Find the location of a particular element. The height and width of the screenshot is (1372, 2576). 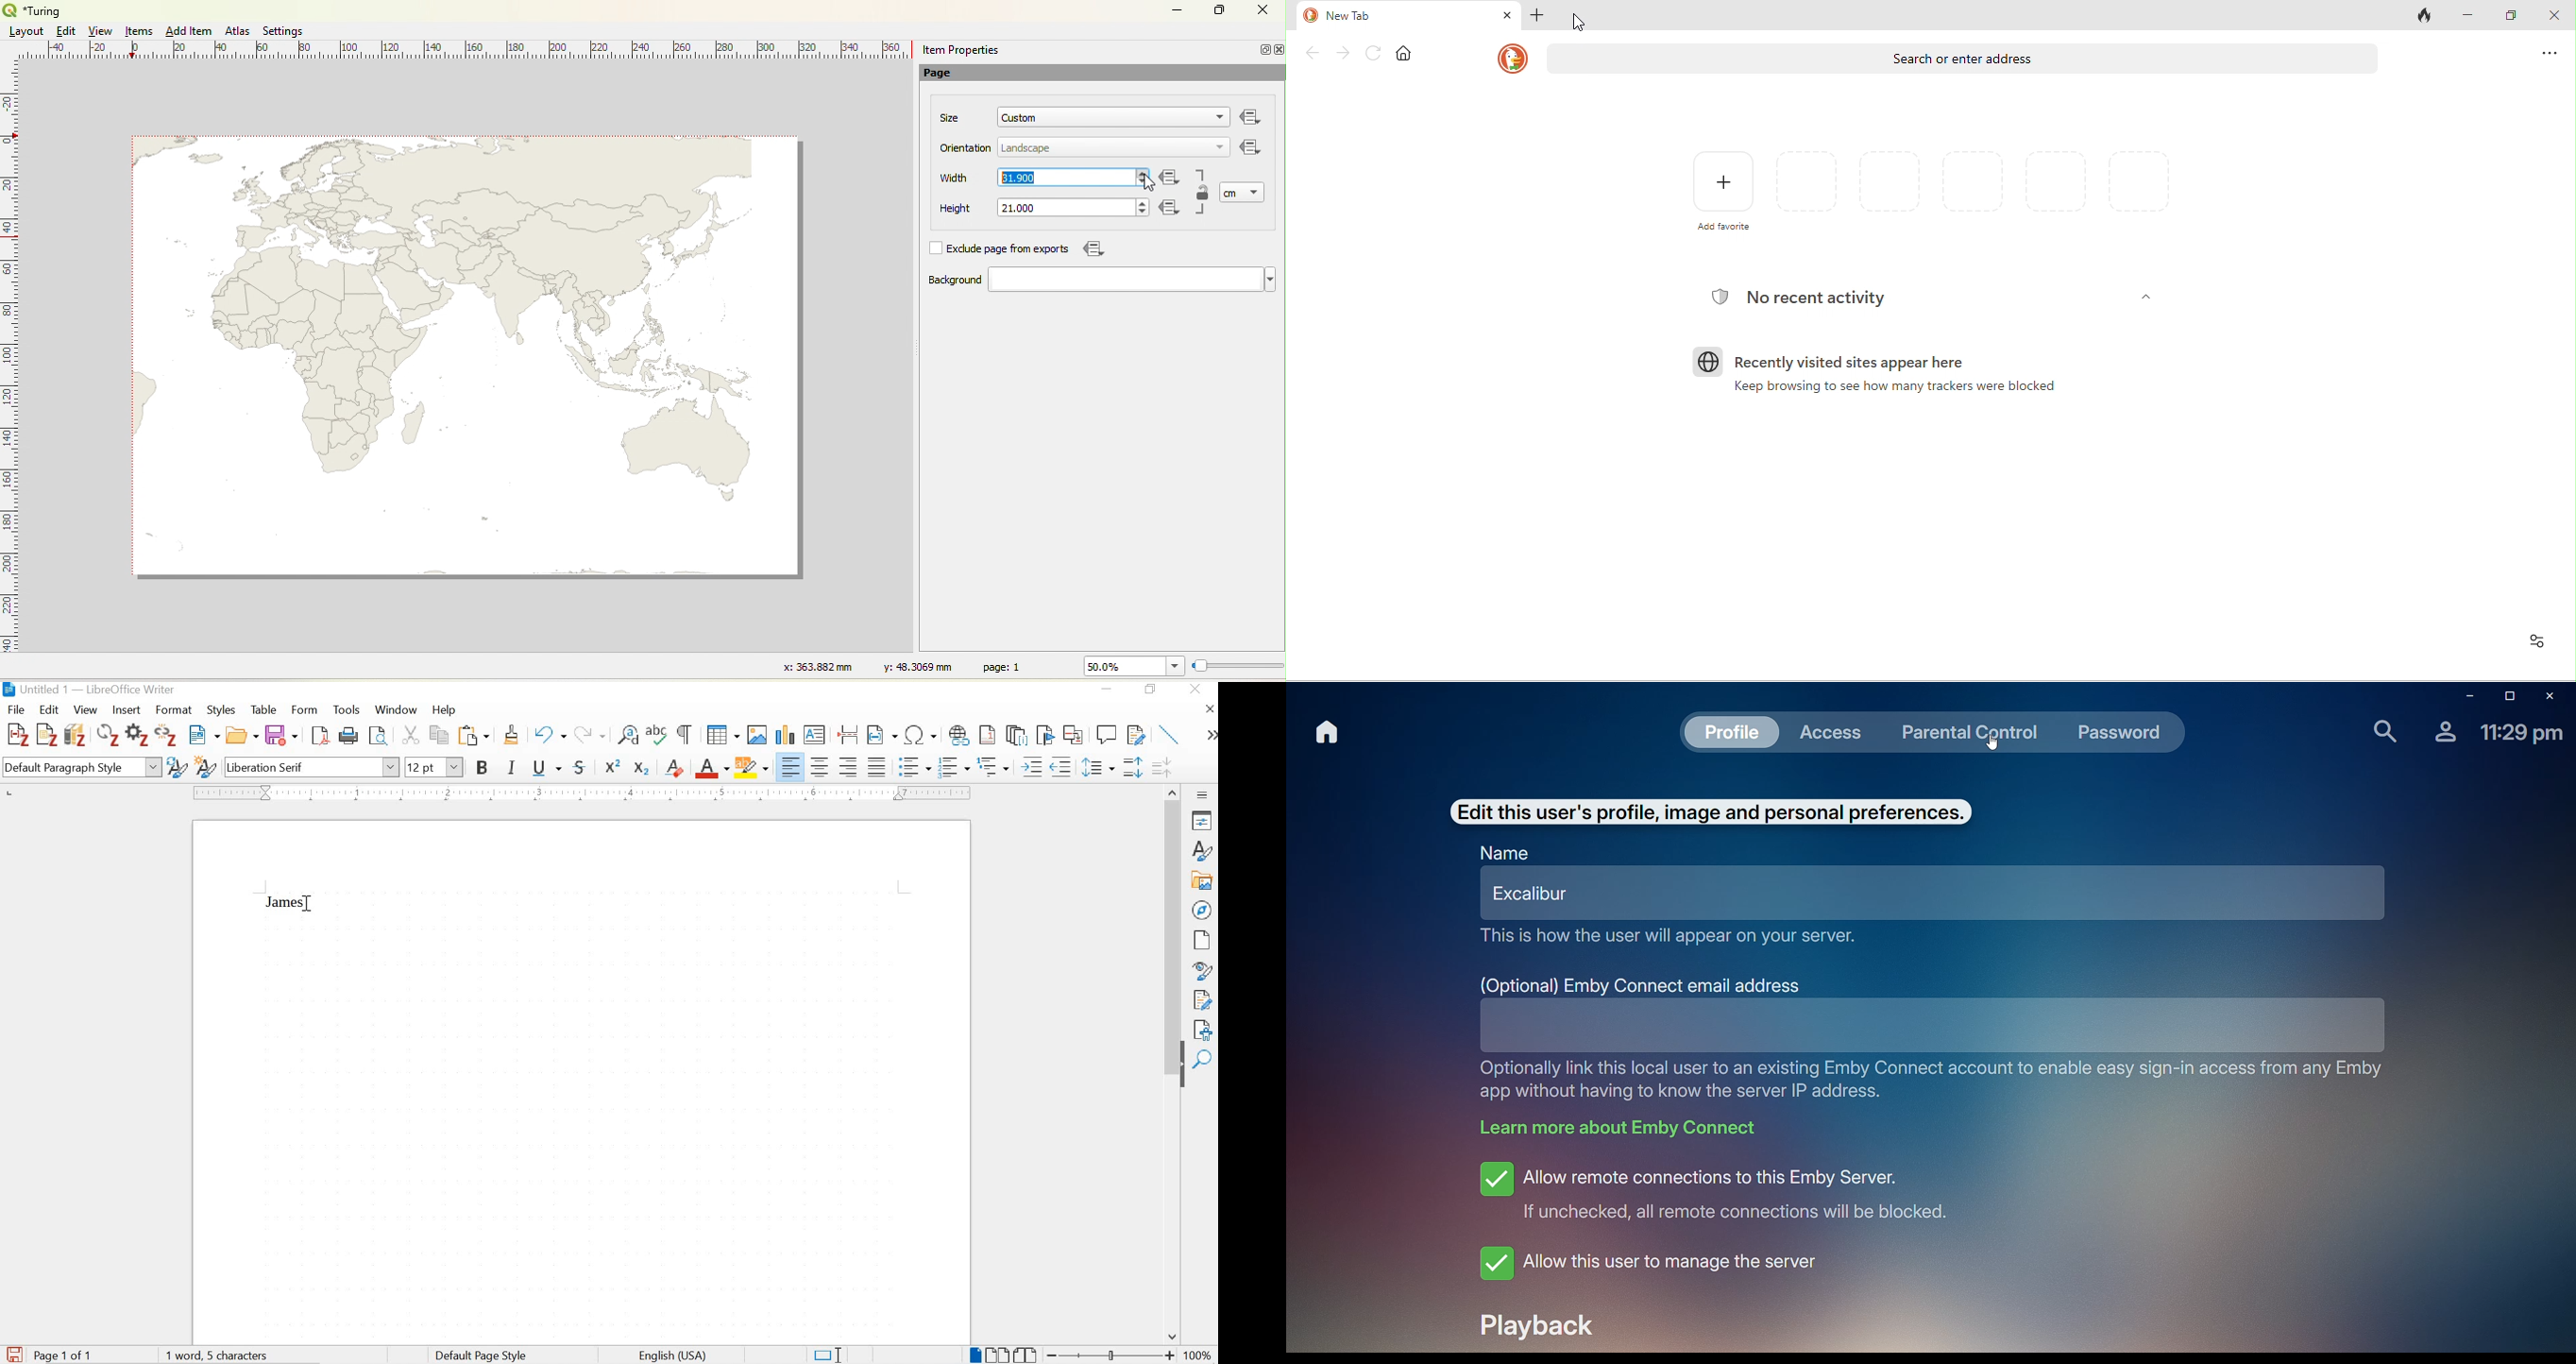

increase paragraph spacing is located at coordinates (1132, 769).